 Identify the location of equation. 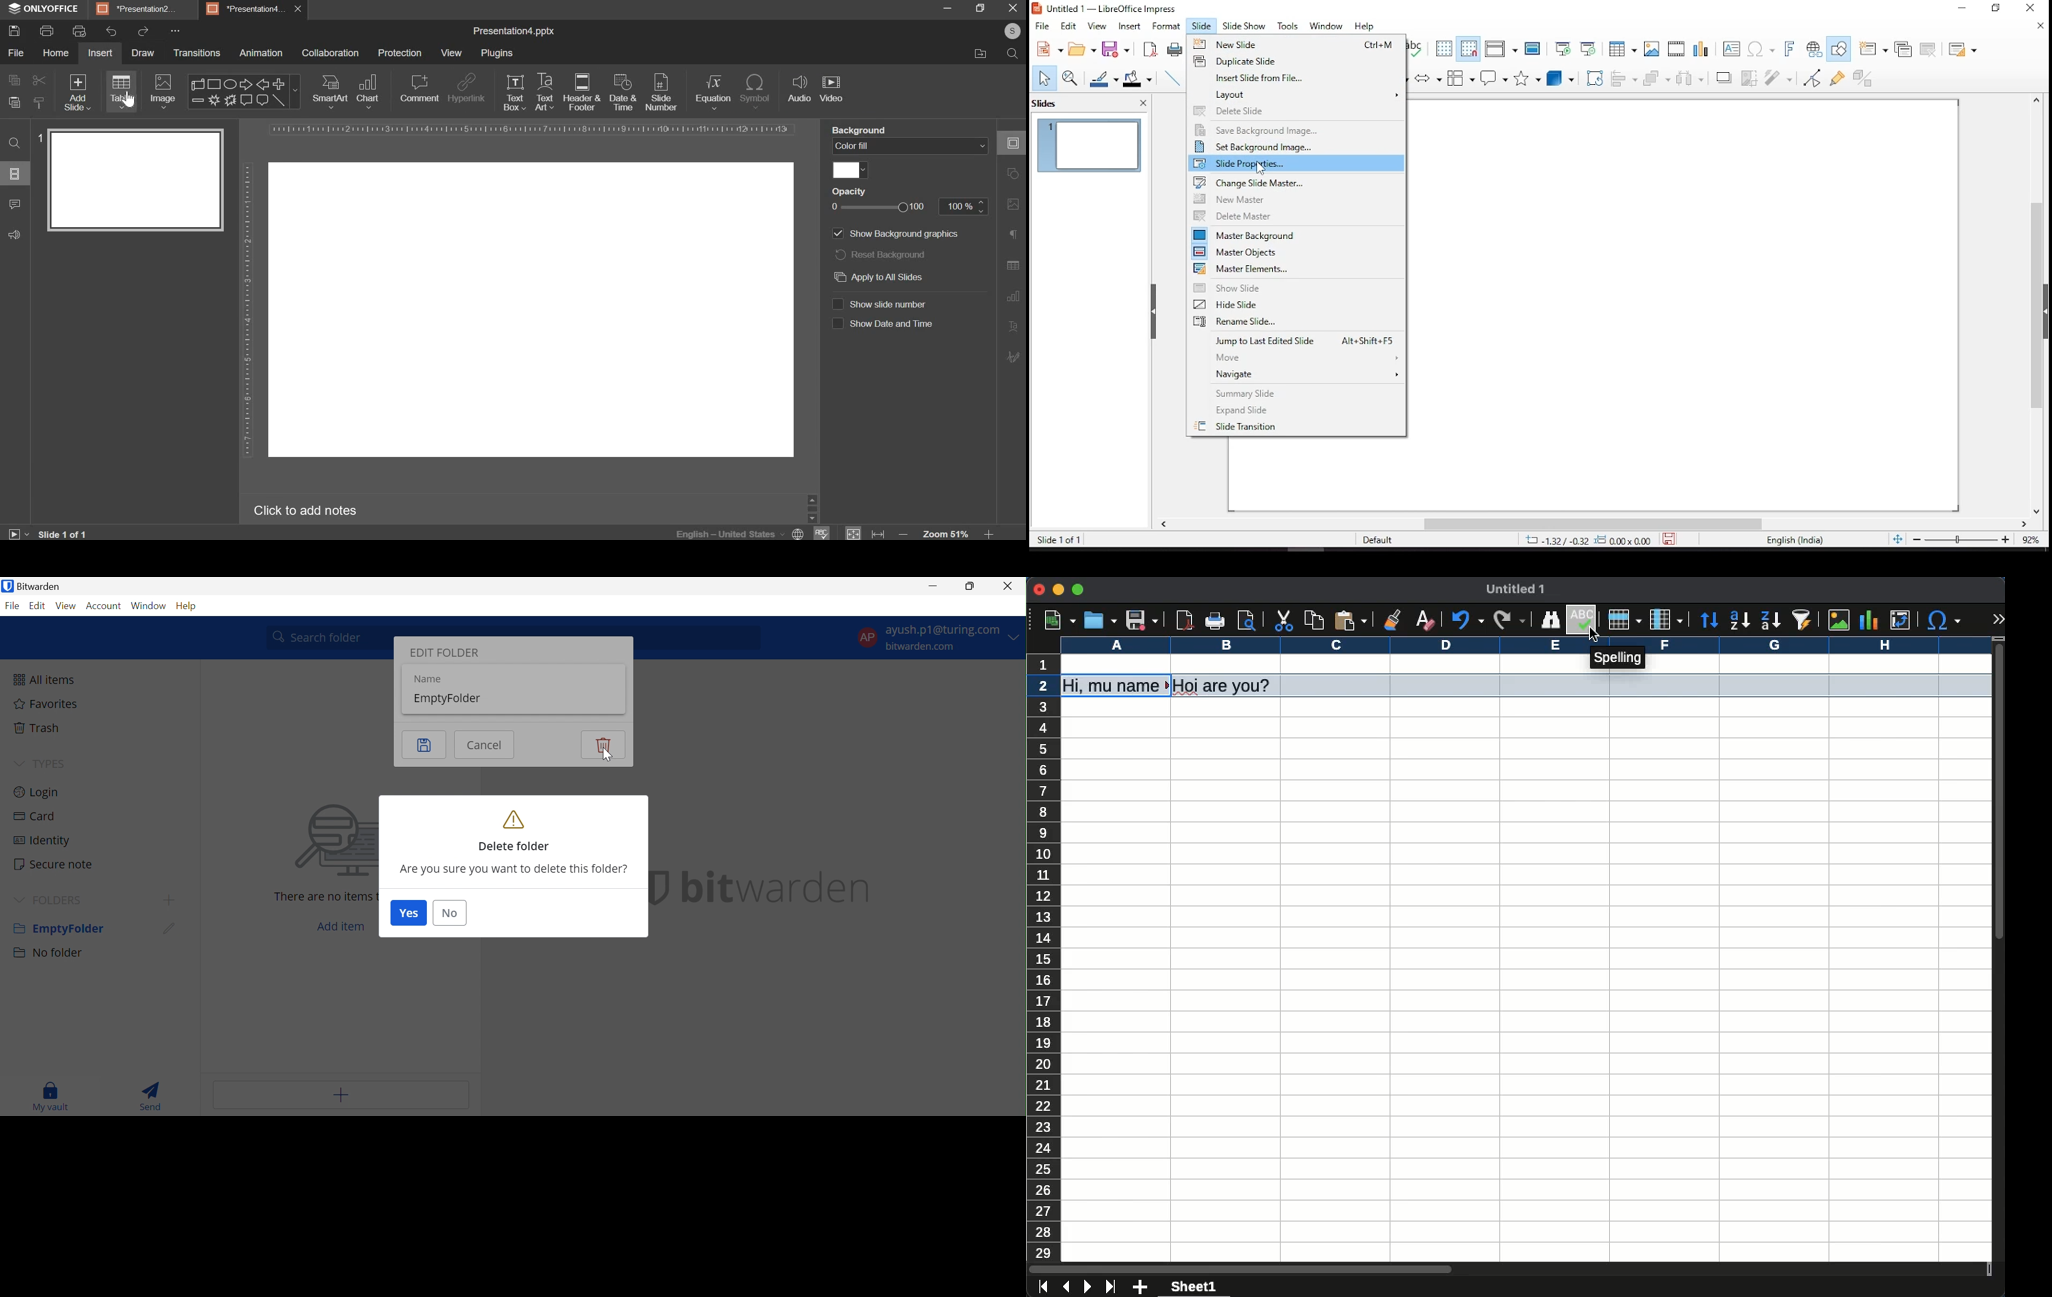
(713, 92).